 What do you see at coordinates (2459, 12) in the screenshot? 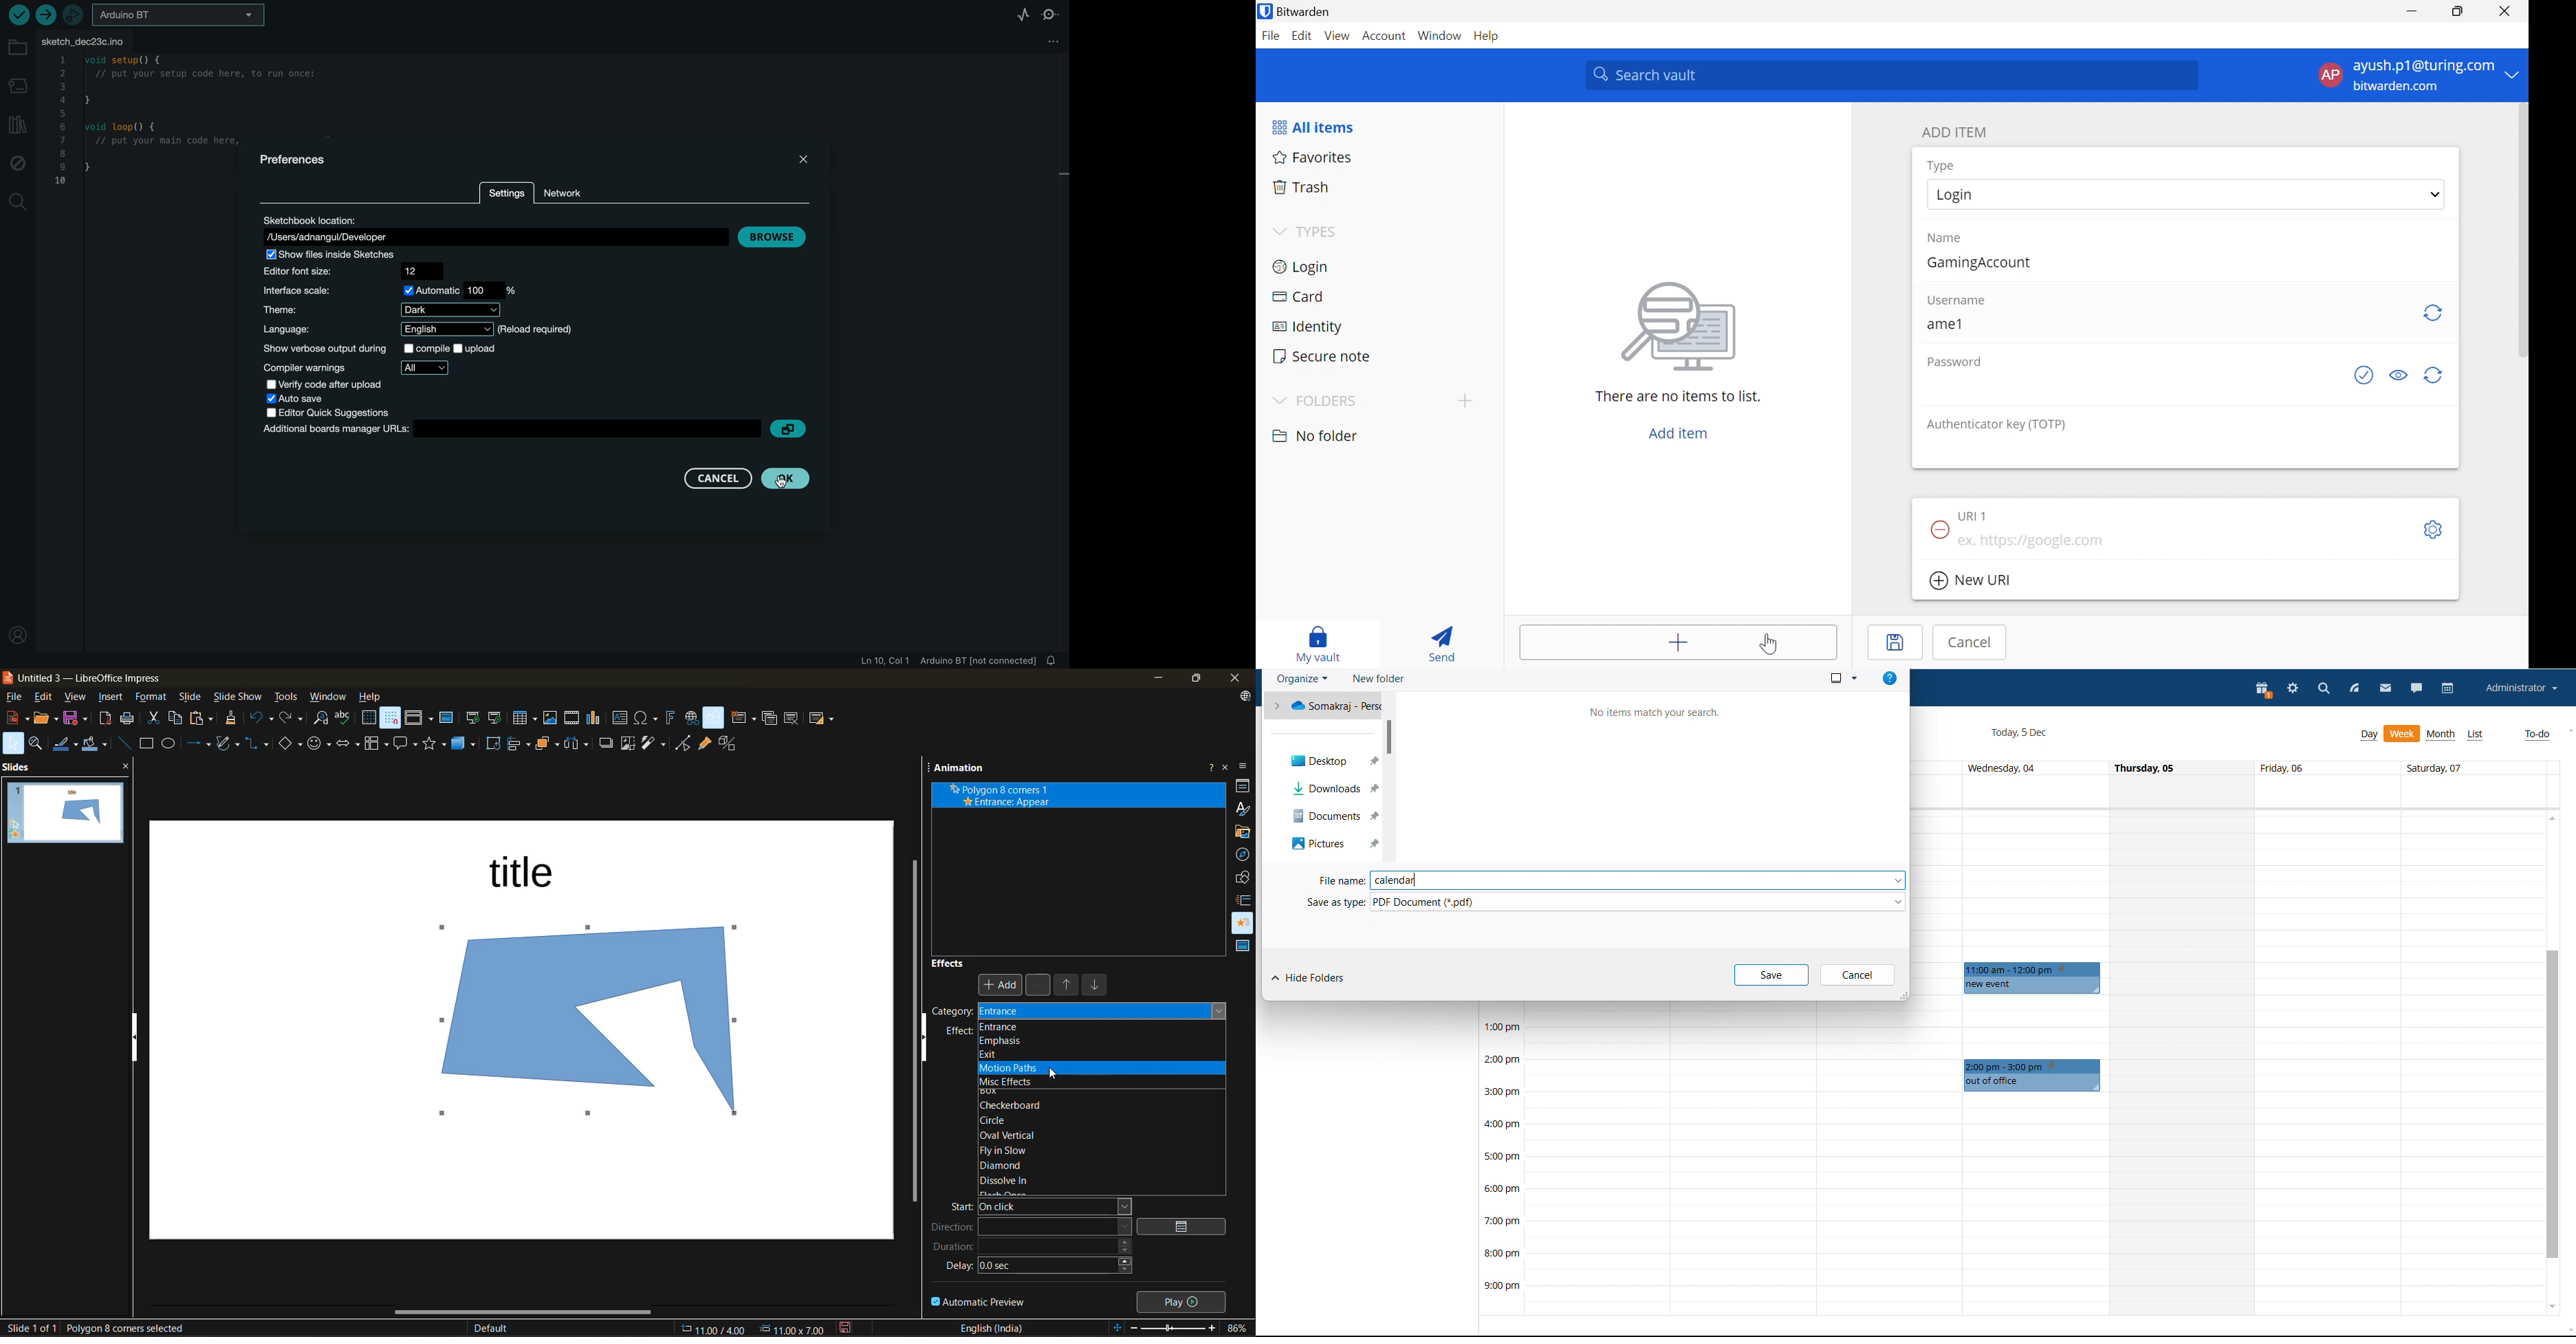
I see `Restore Down` at bounding box center [2459, 12].